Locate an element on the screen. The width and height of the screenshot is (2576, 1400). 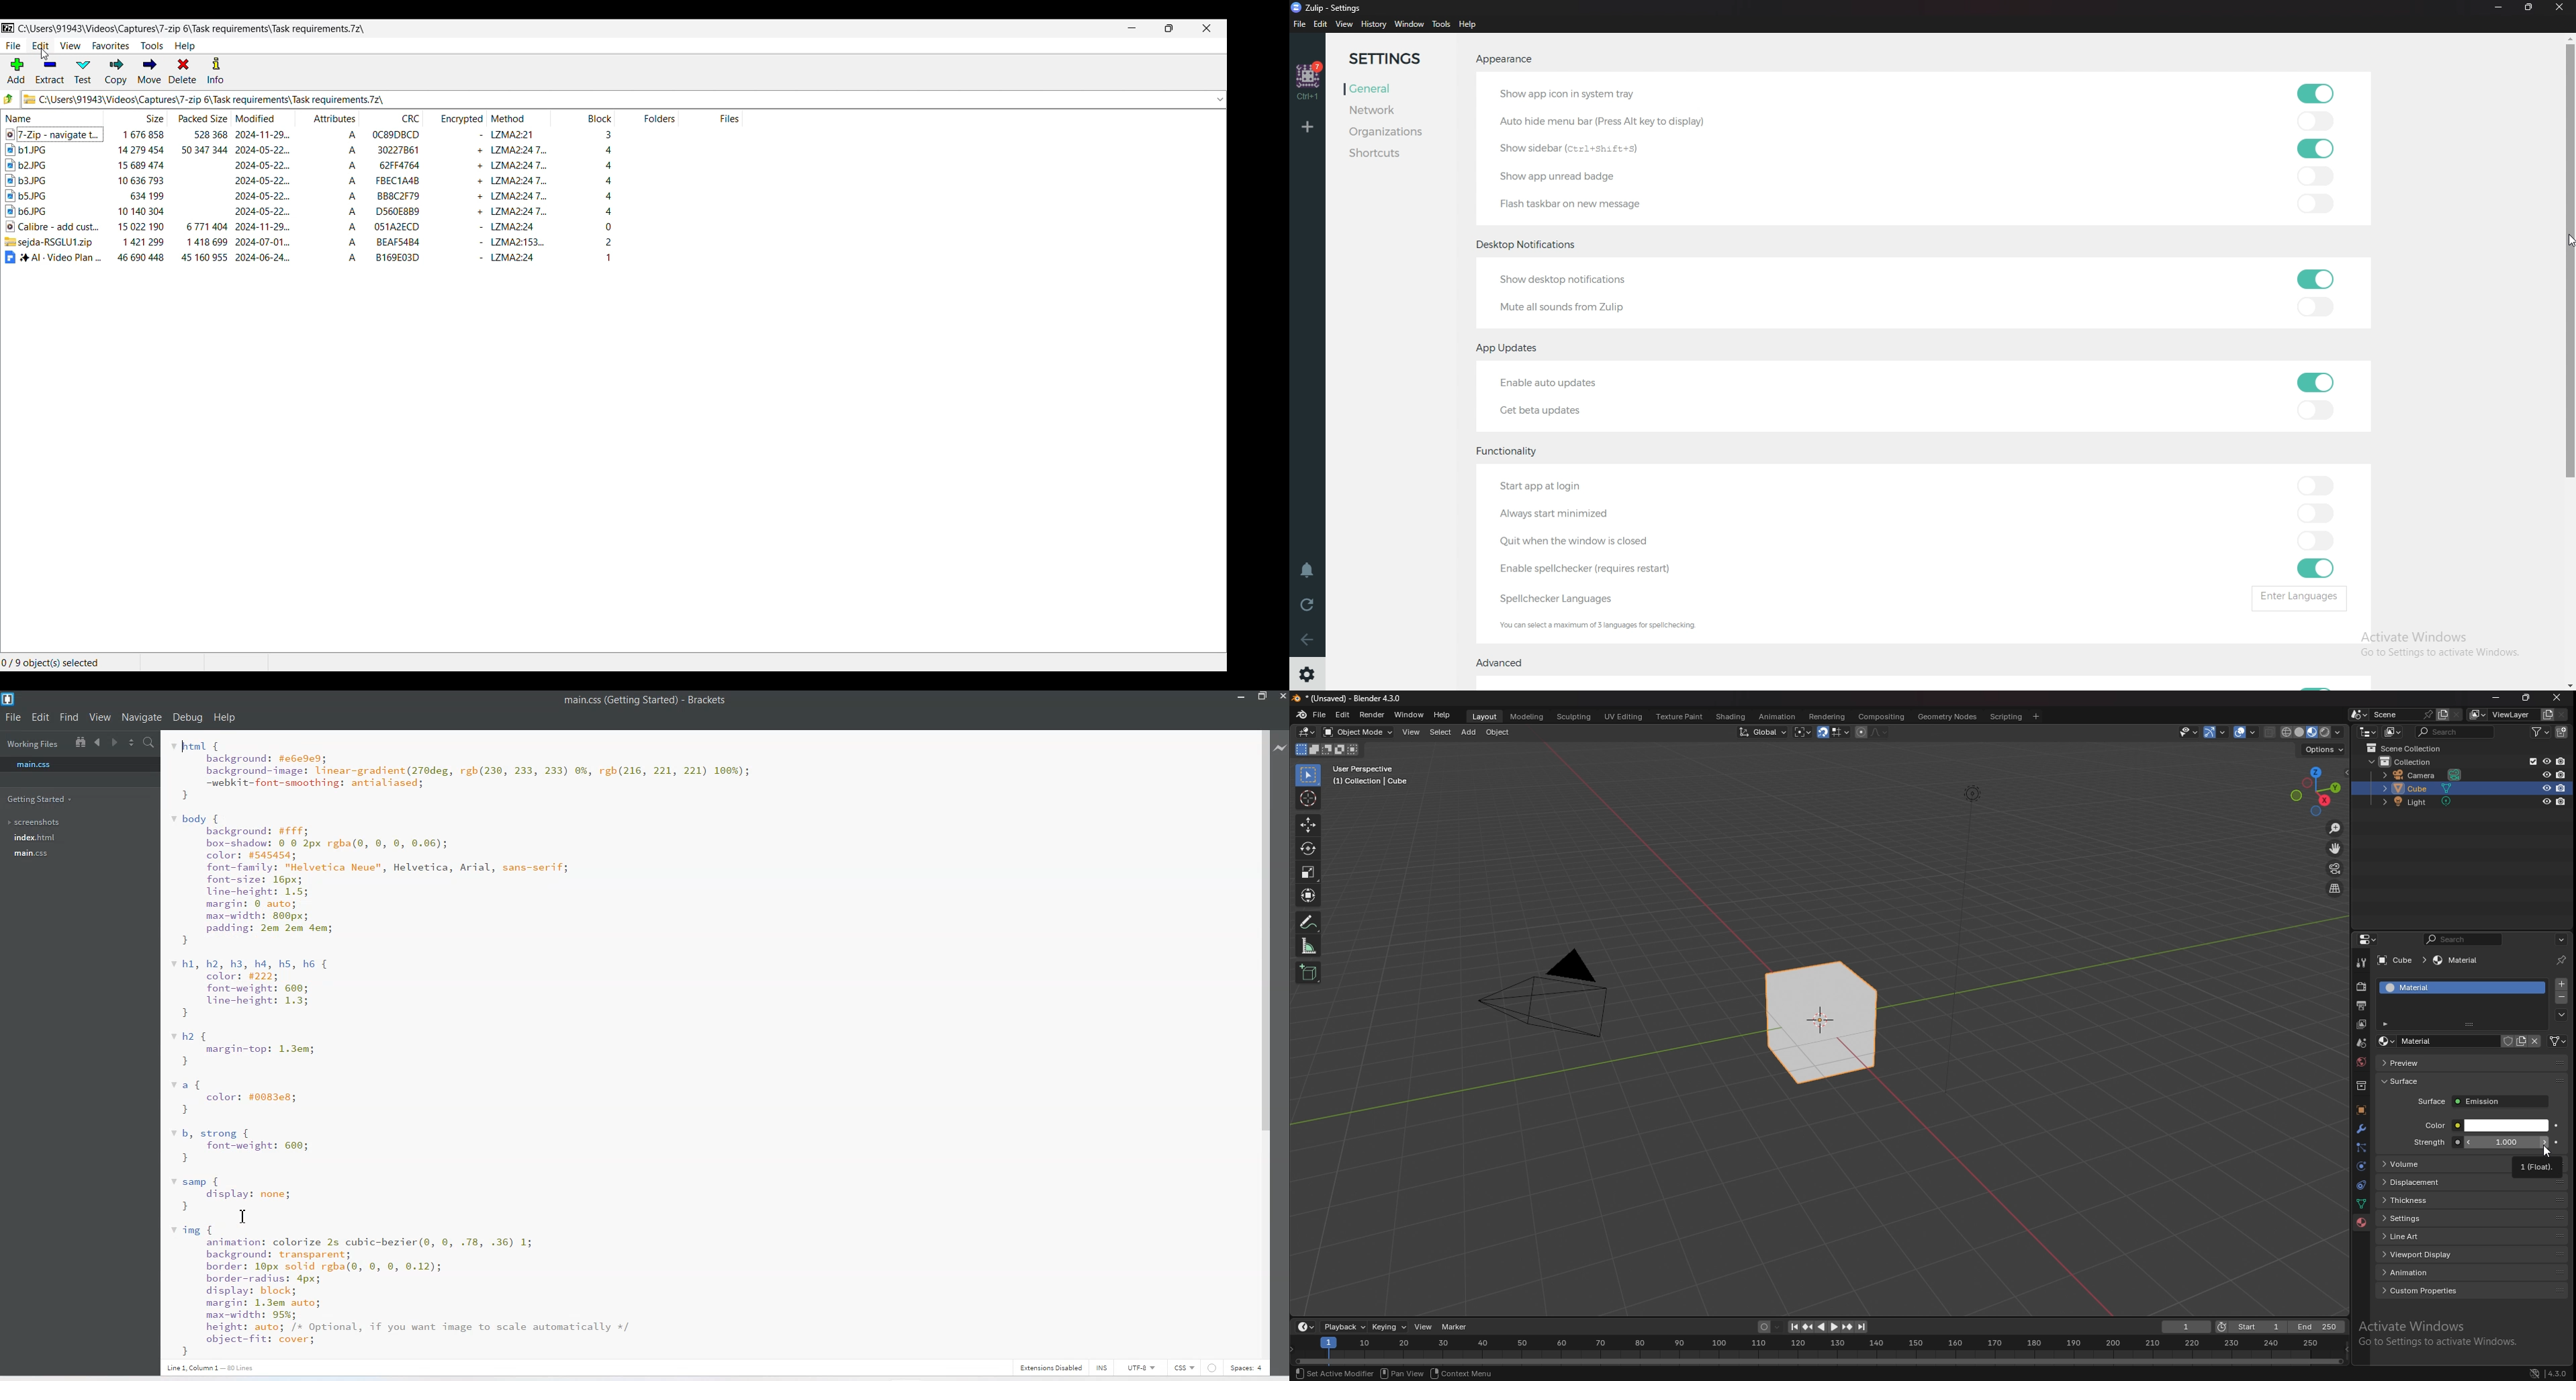
Close is located at coordinates (2560, 7).